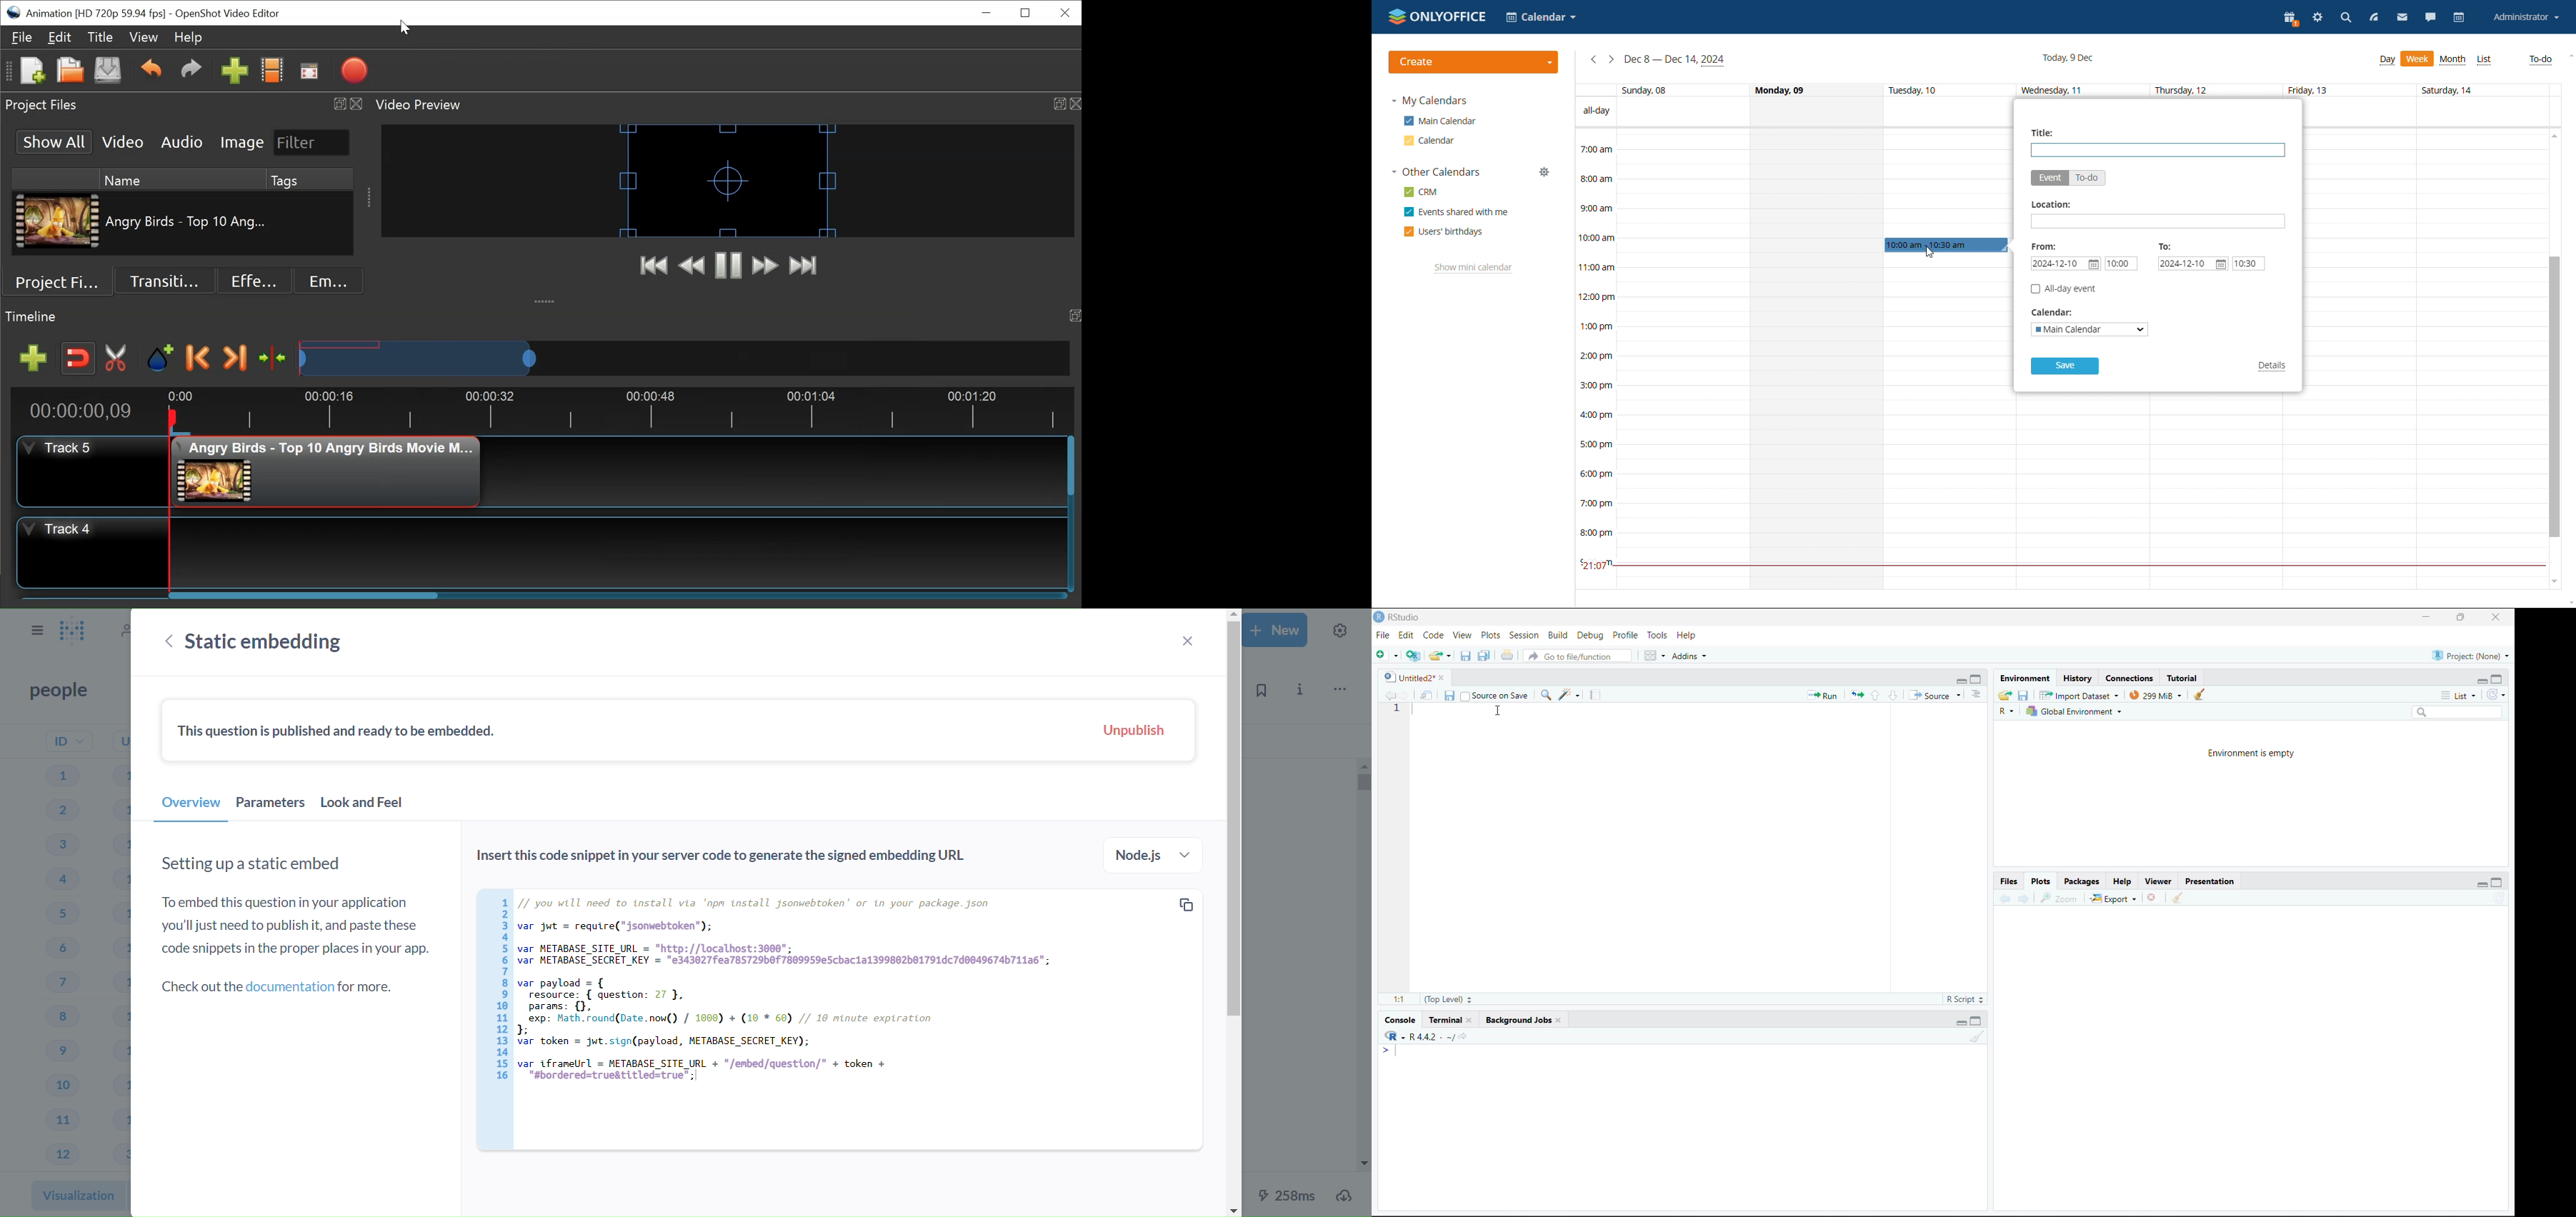  What do you see at coordinates (1429, 101) in the screenshot?
I see `my calendars` at bounding box center [1429, 101].